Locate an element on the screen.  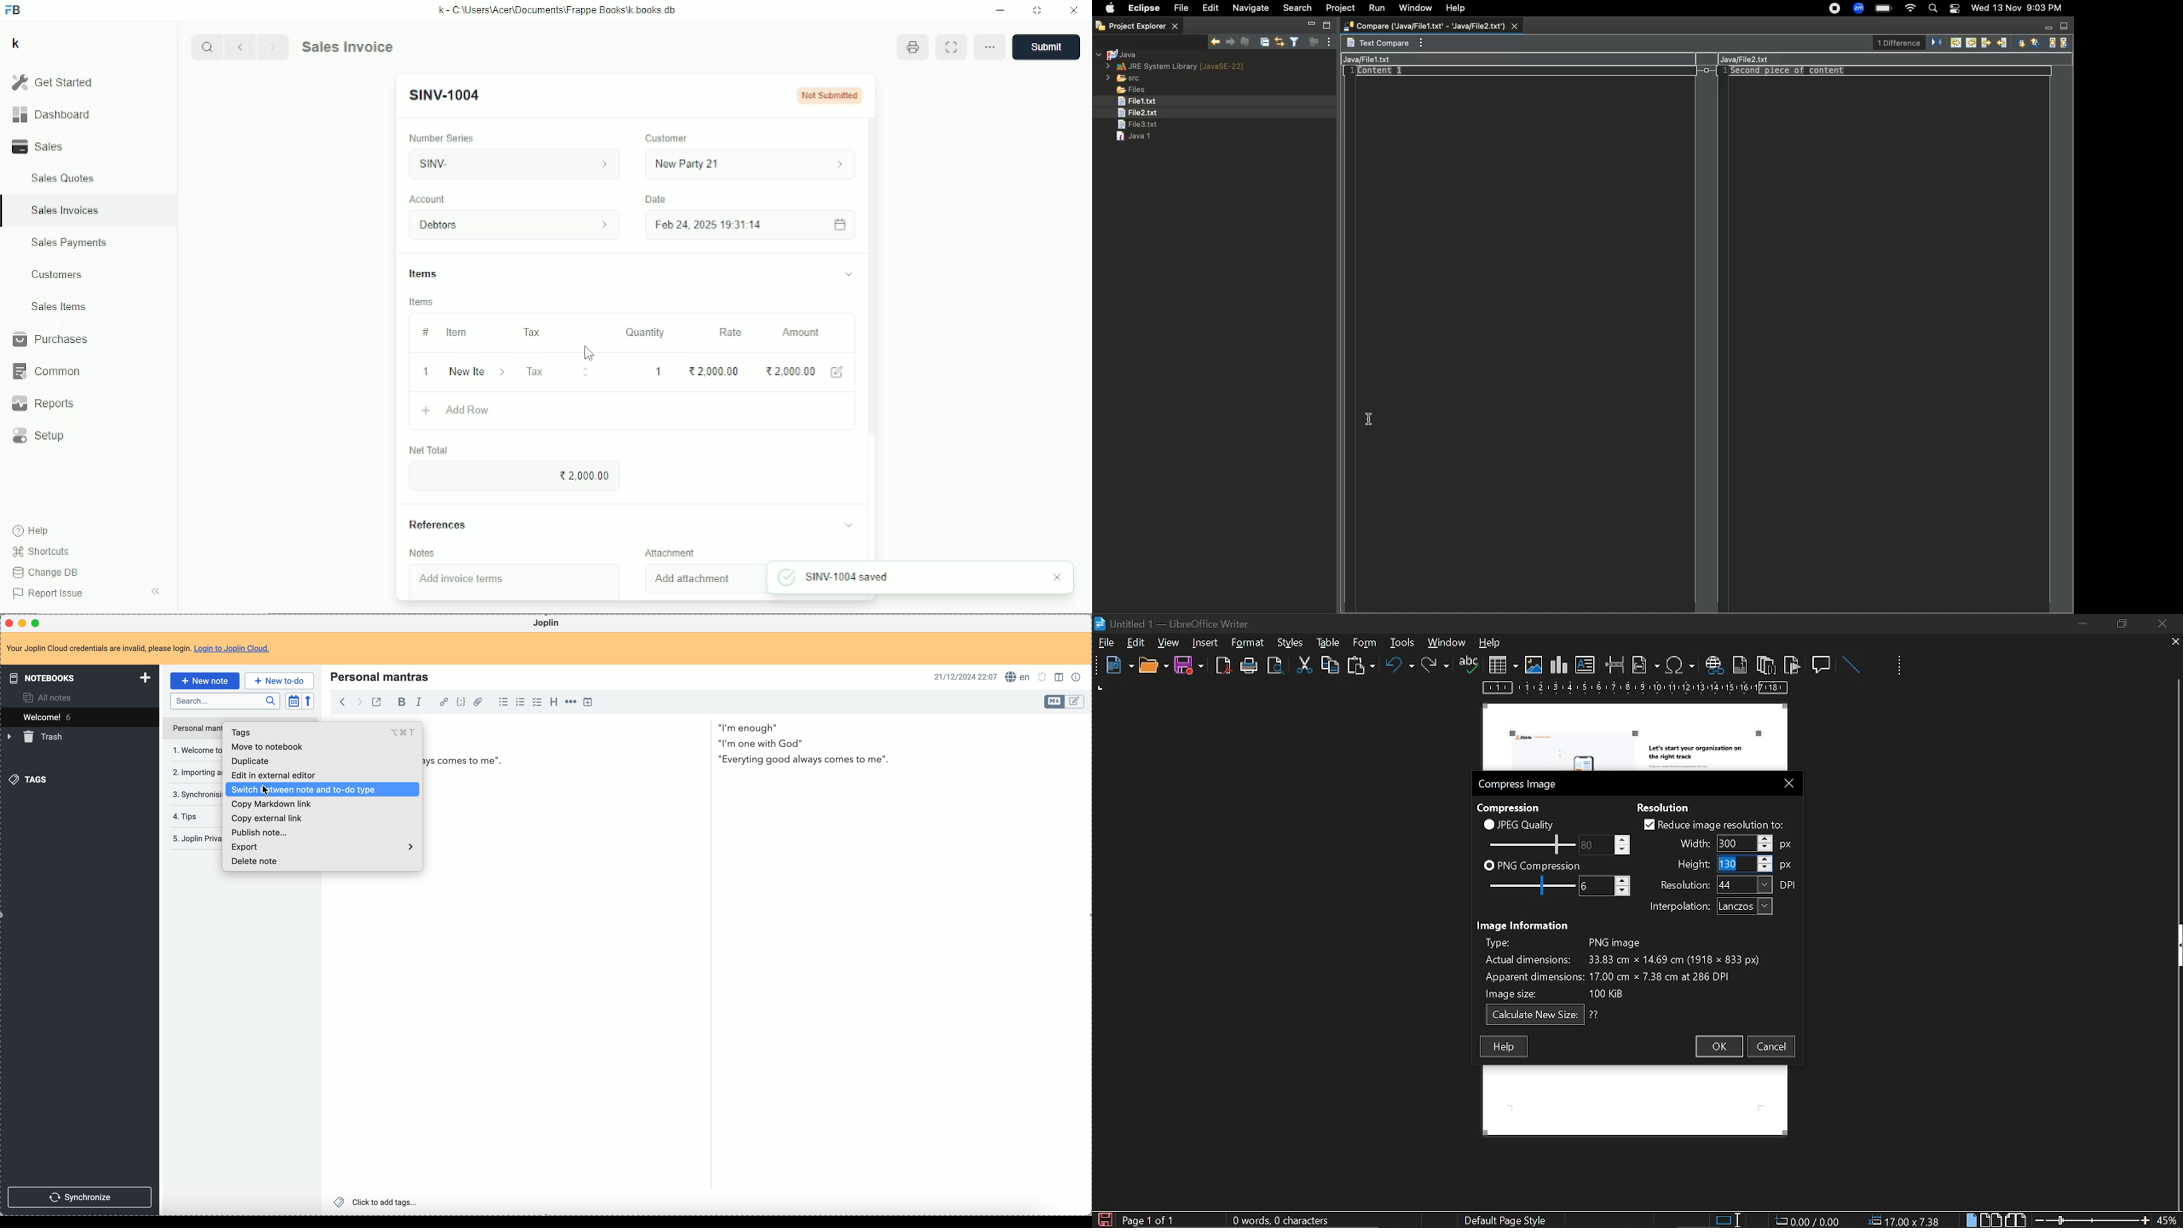
search bar is located at coordinates (225, 700).